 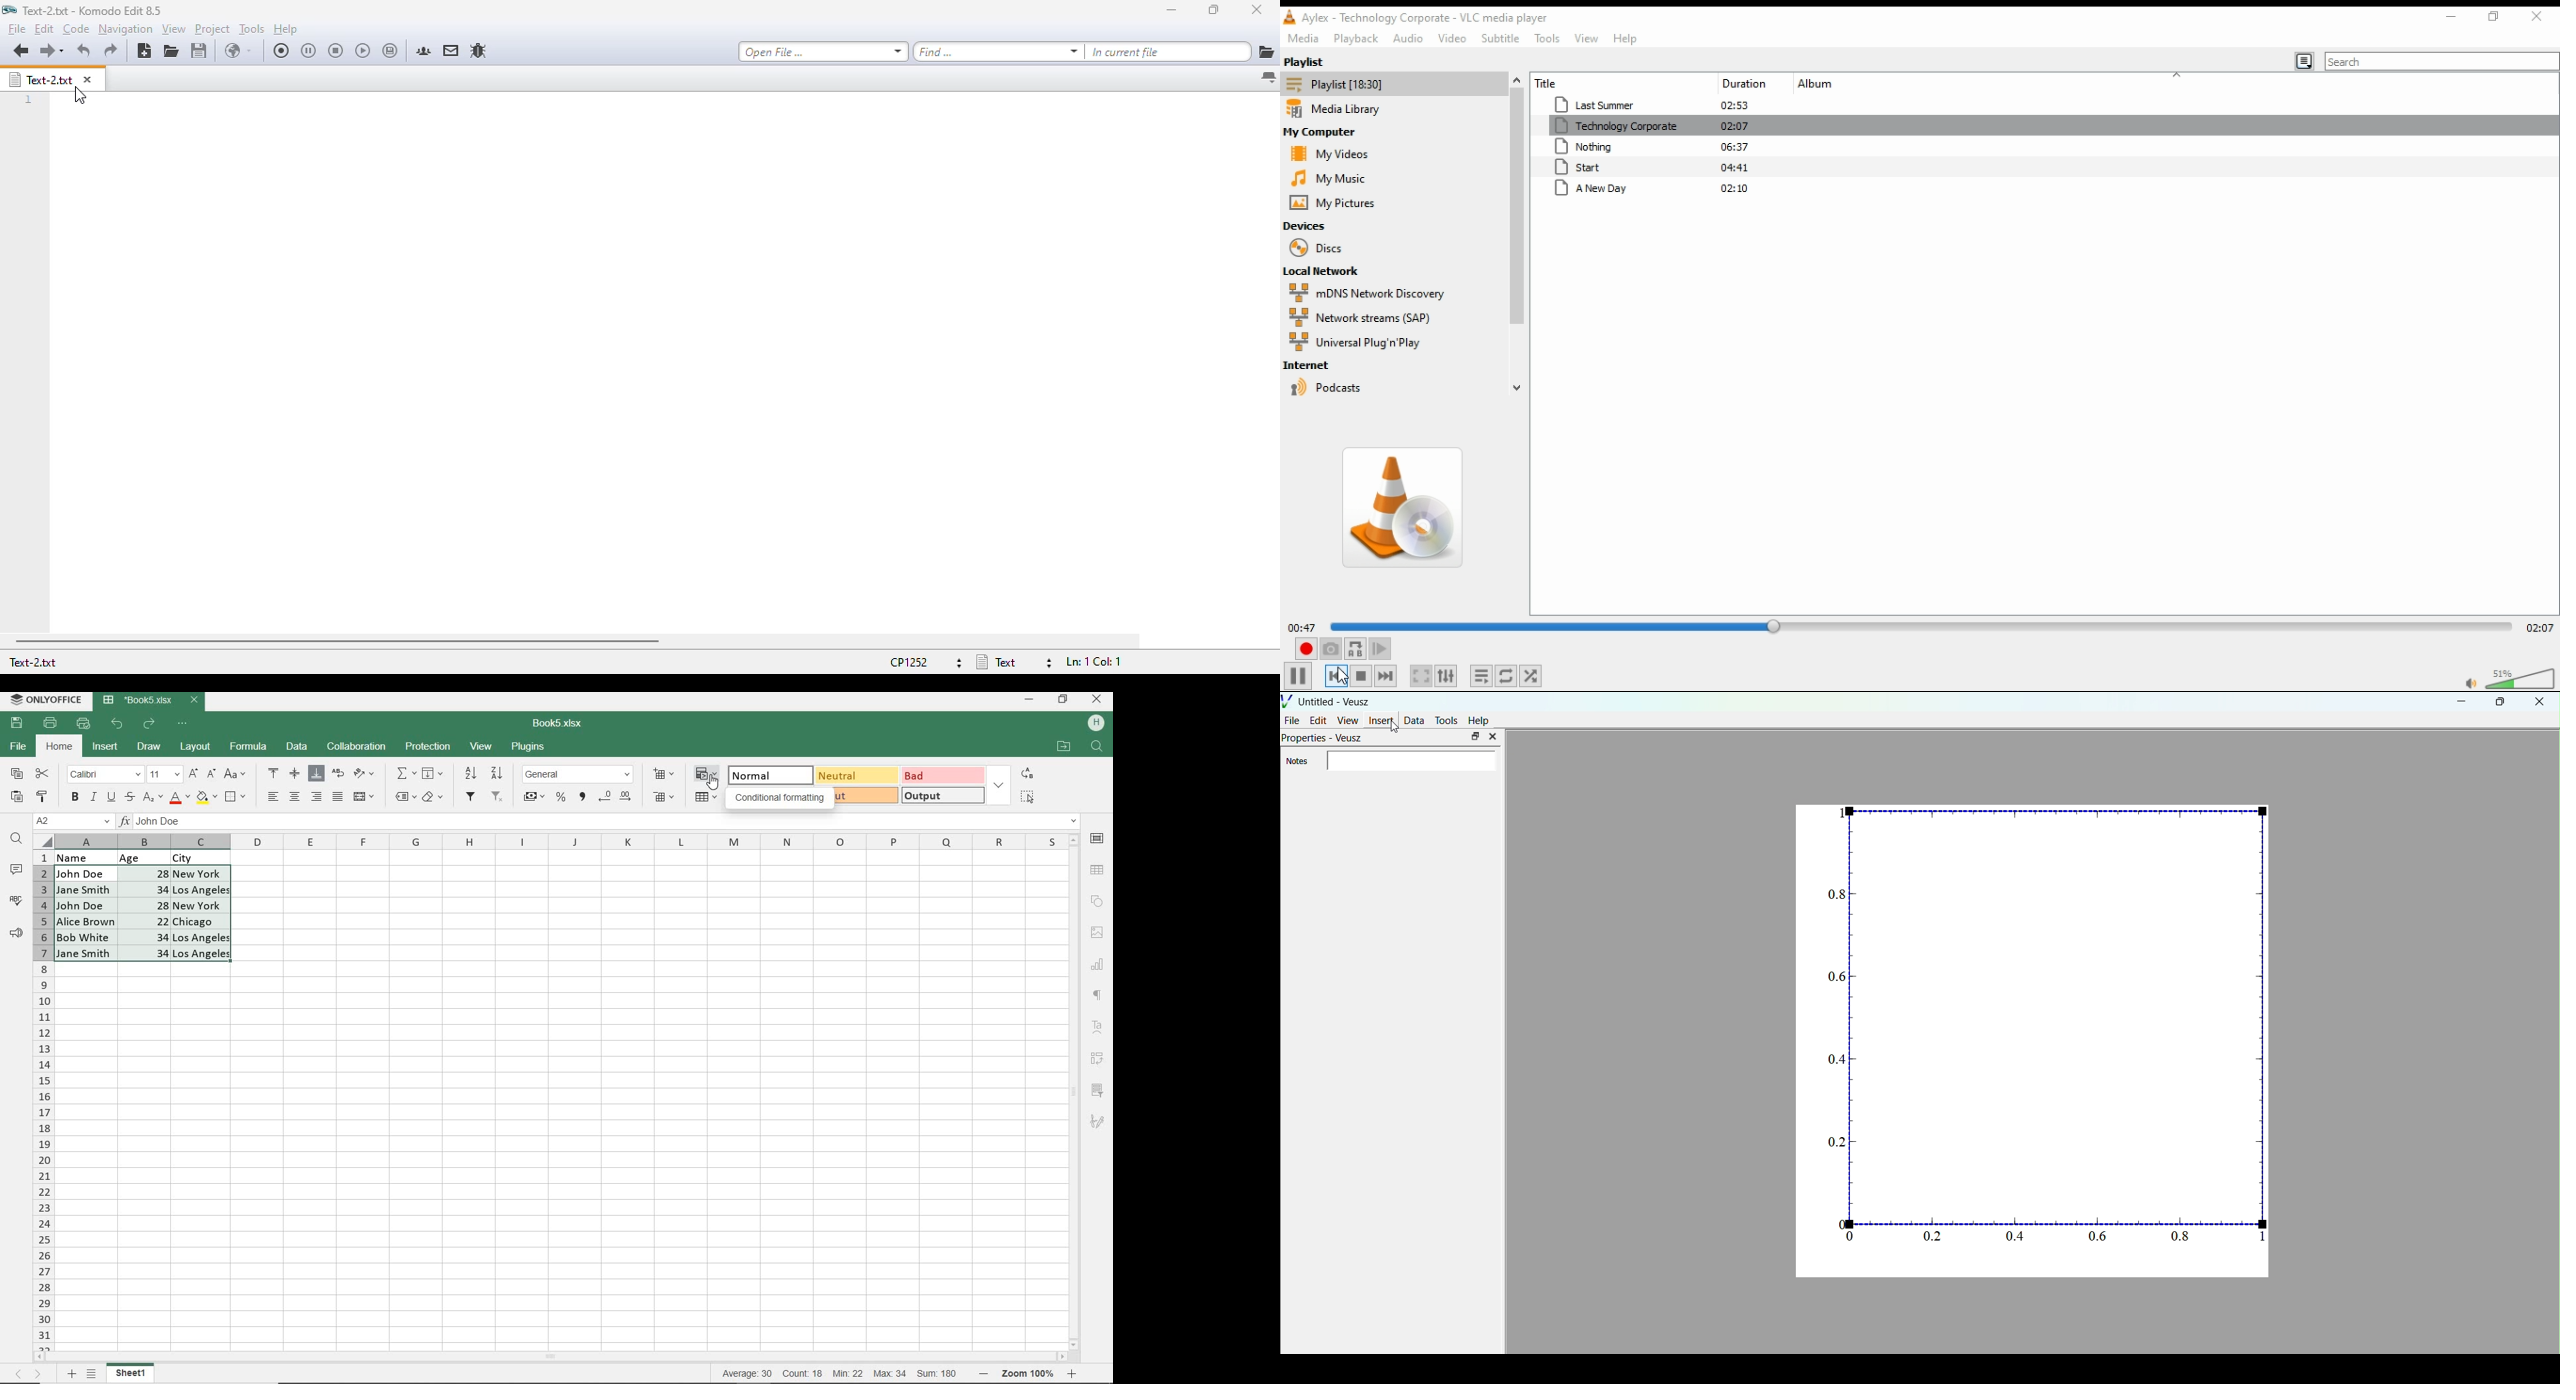 I want to click on playlist, so click(x=1355, y=38).